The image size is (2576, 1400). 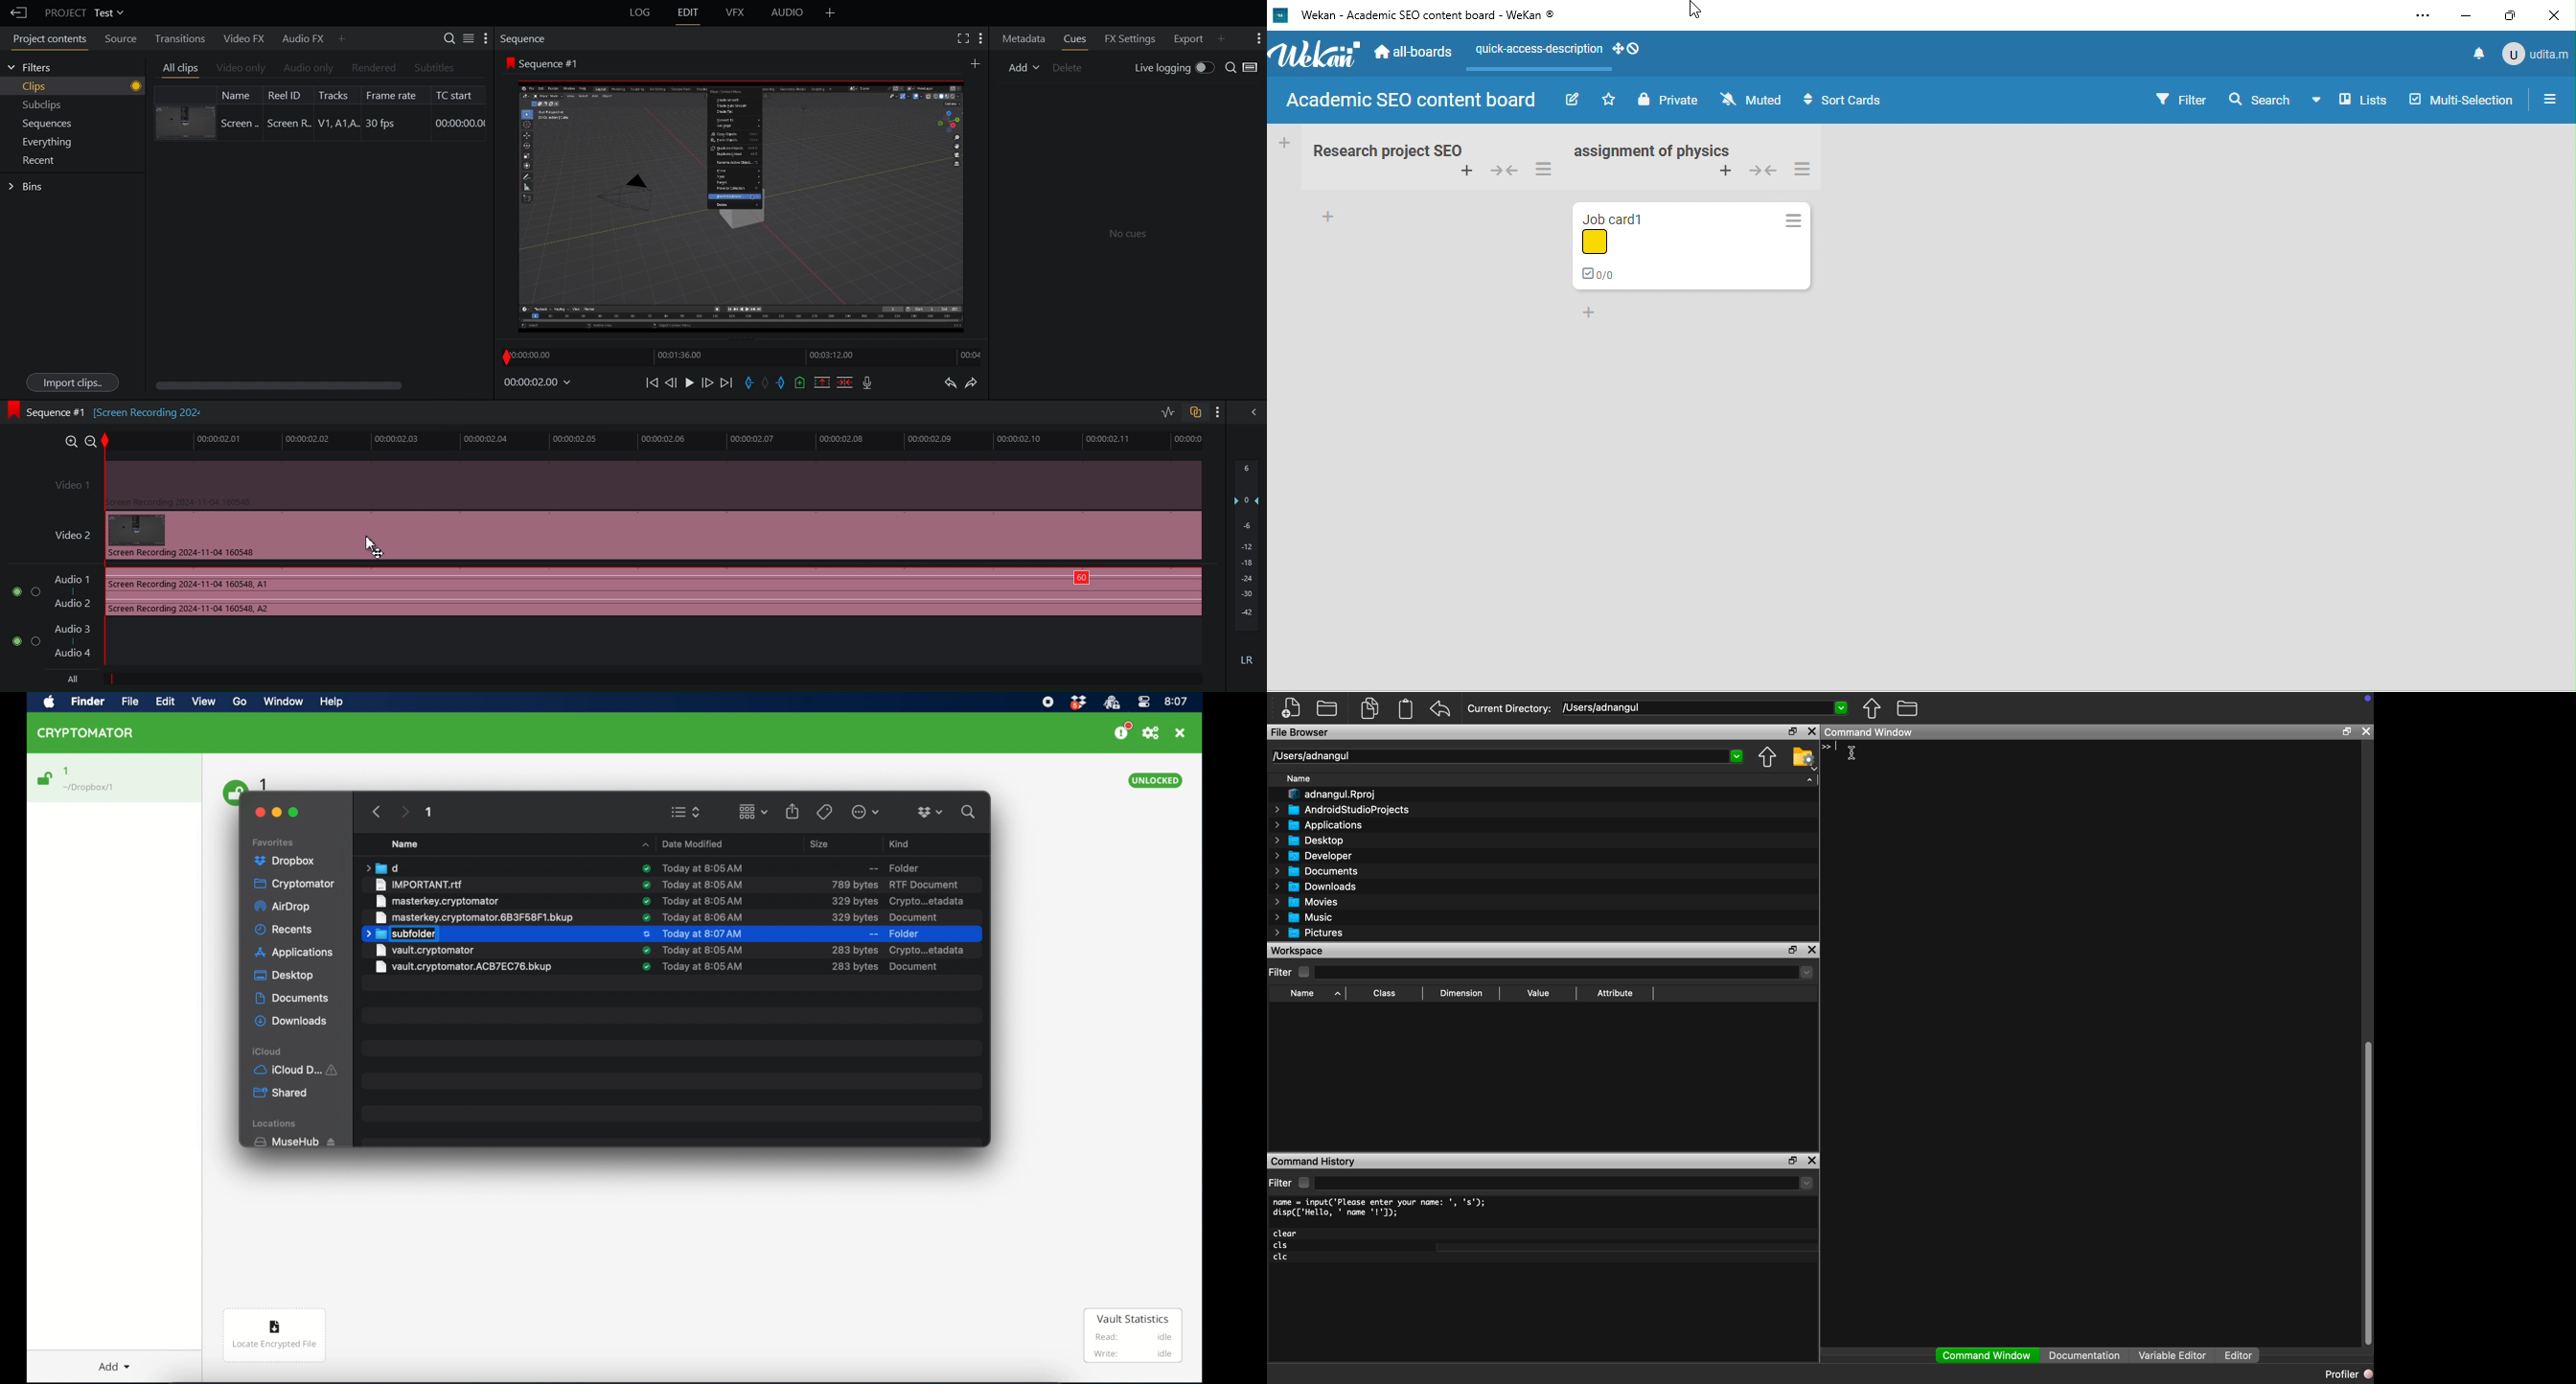 I want to click on Window, so click(x=287, y=704).